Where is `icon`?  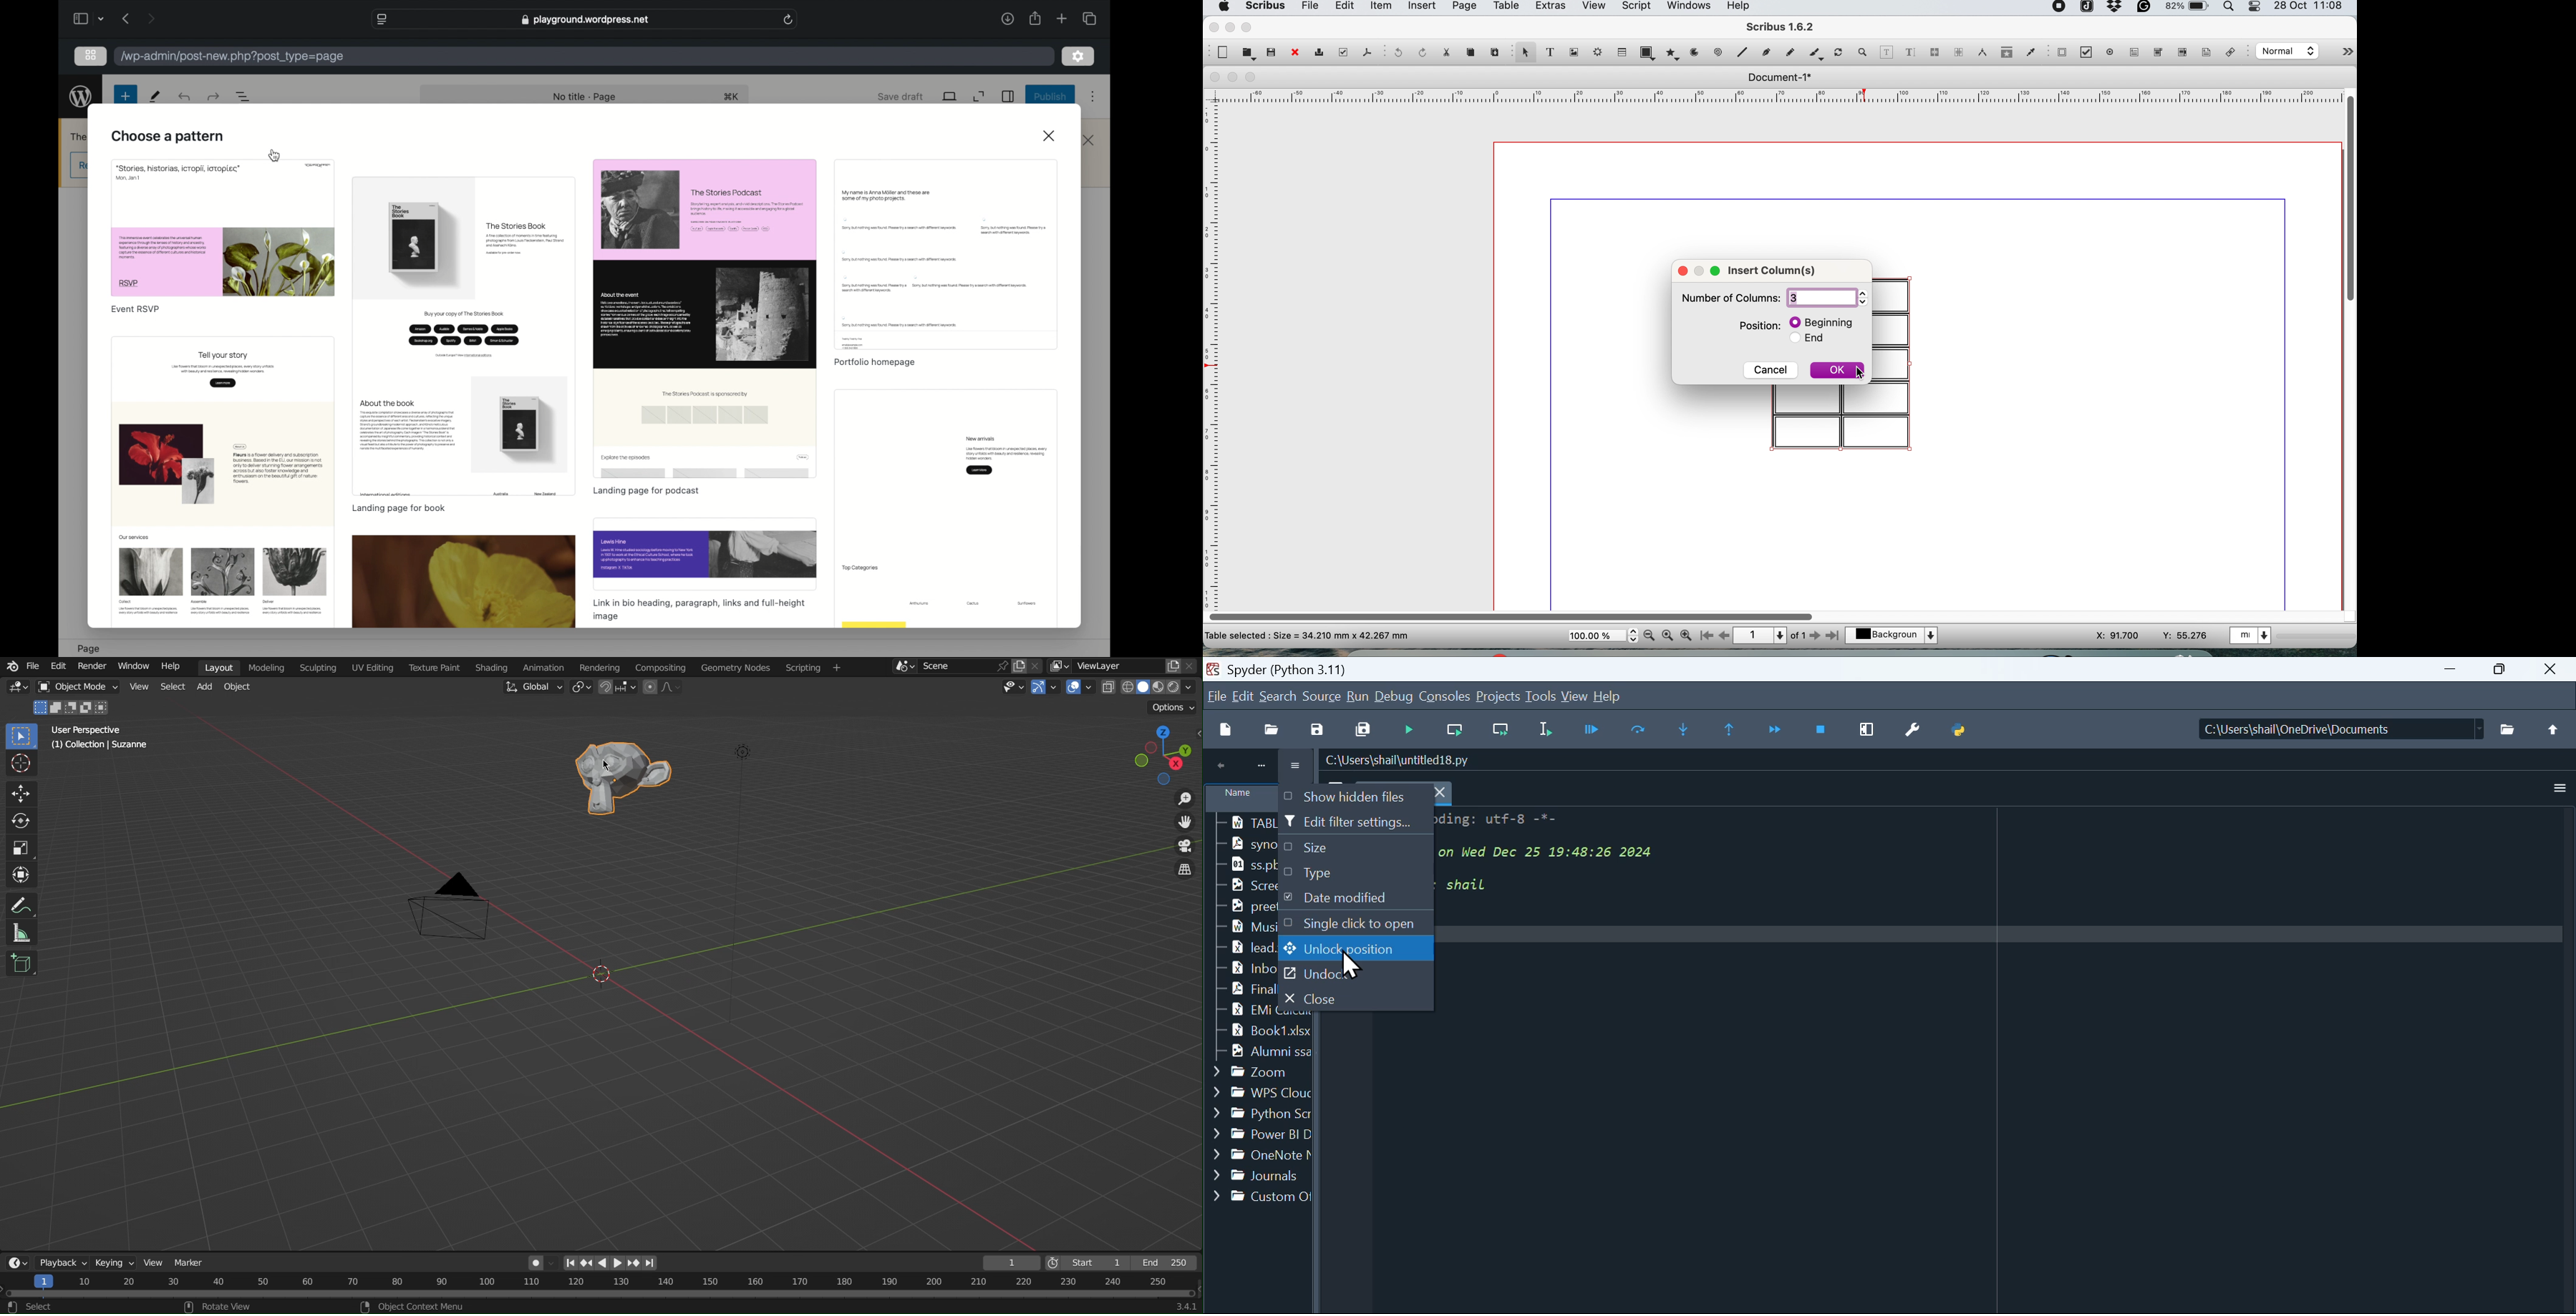 icon is located at coordinates (189, 1307).